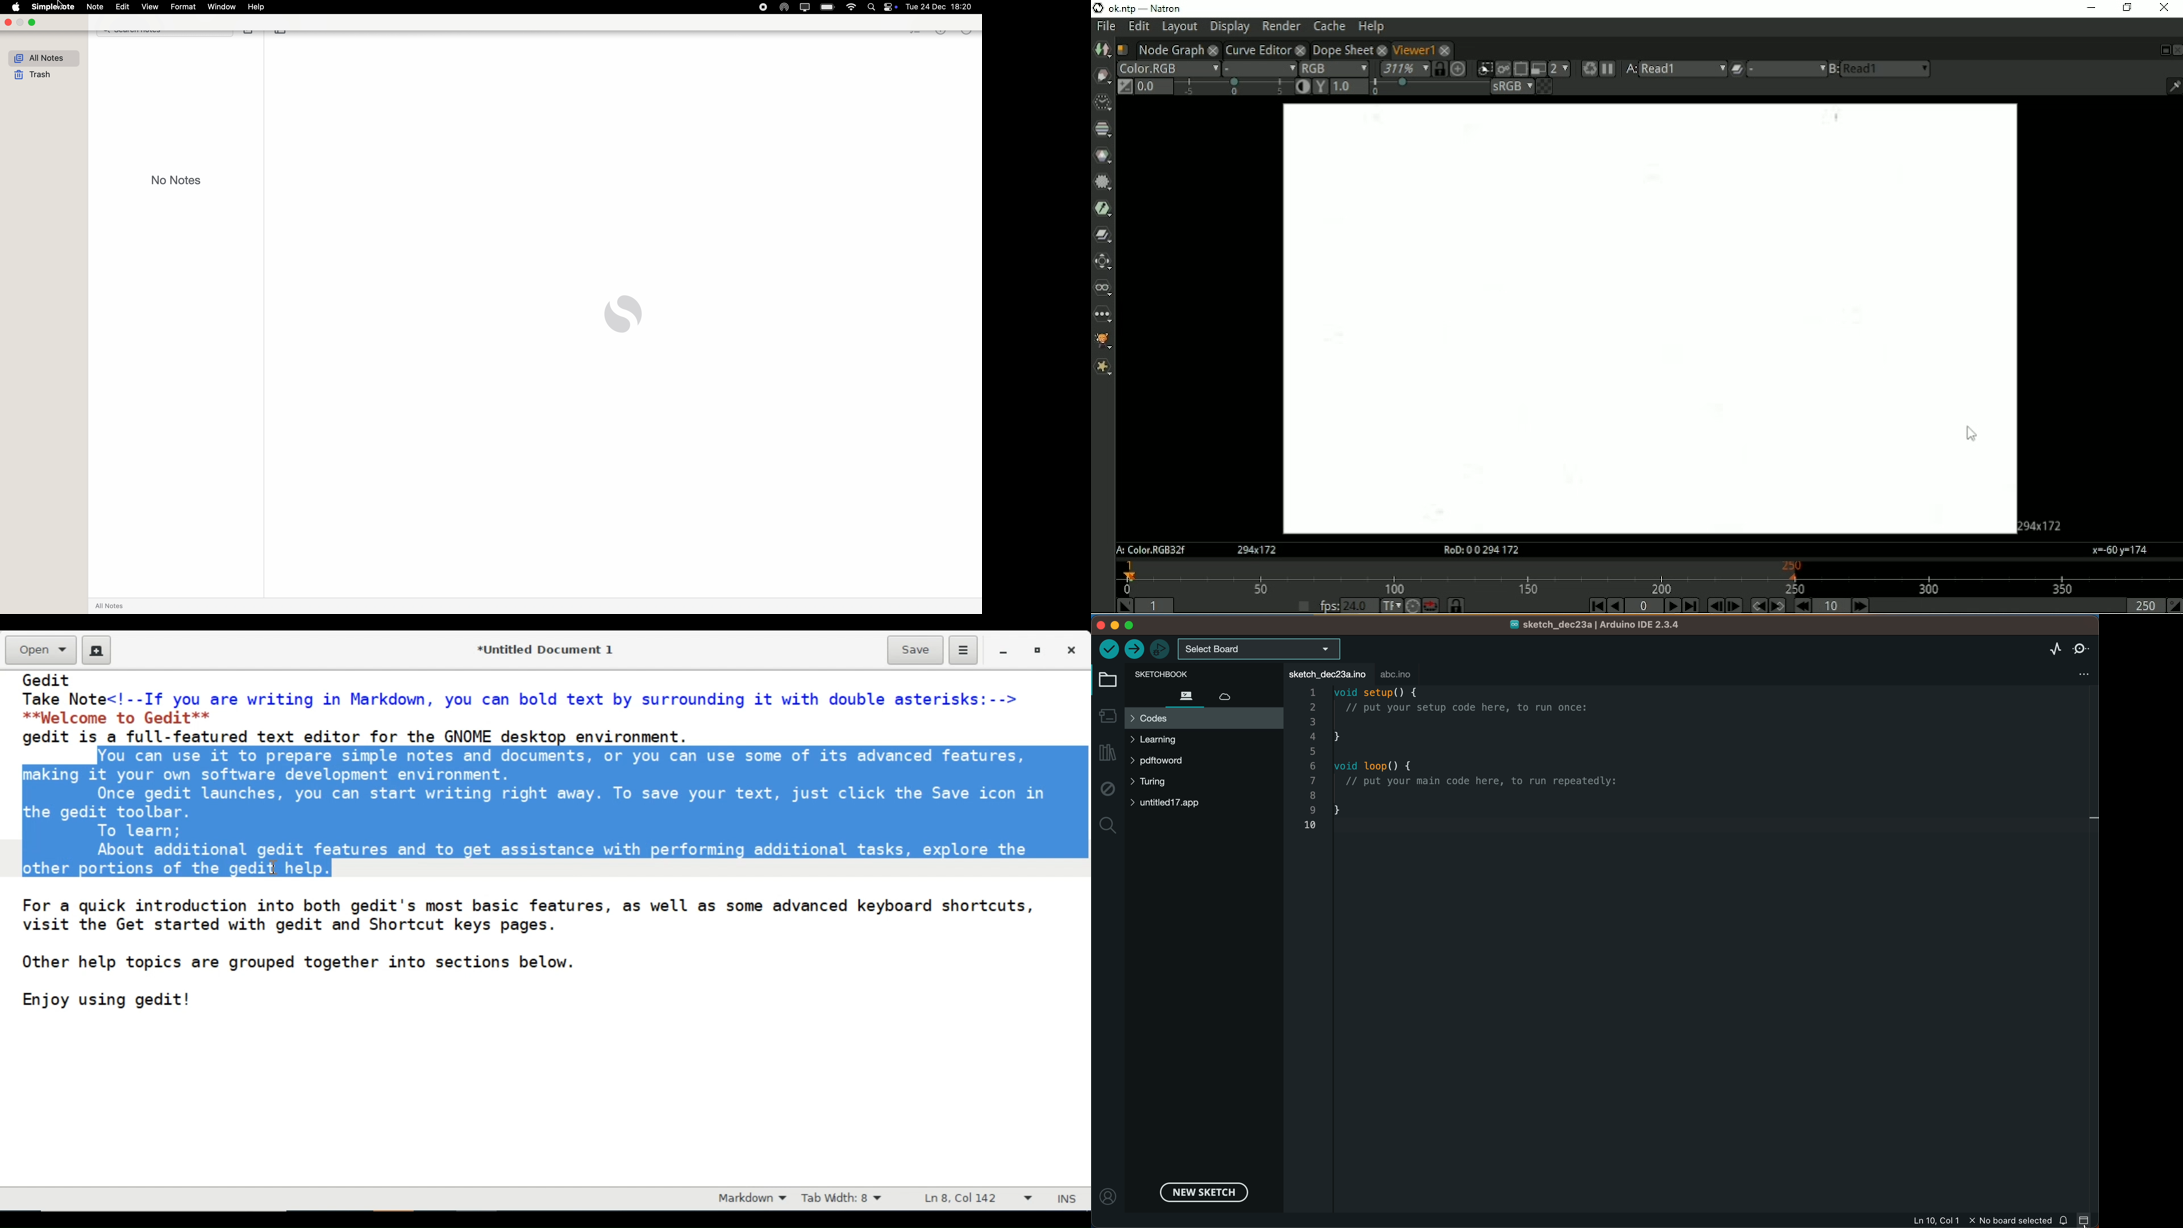 The width and height of the screenshot is (2184, 1232). I want to click on maximize Simplenote, so click(32, 22).